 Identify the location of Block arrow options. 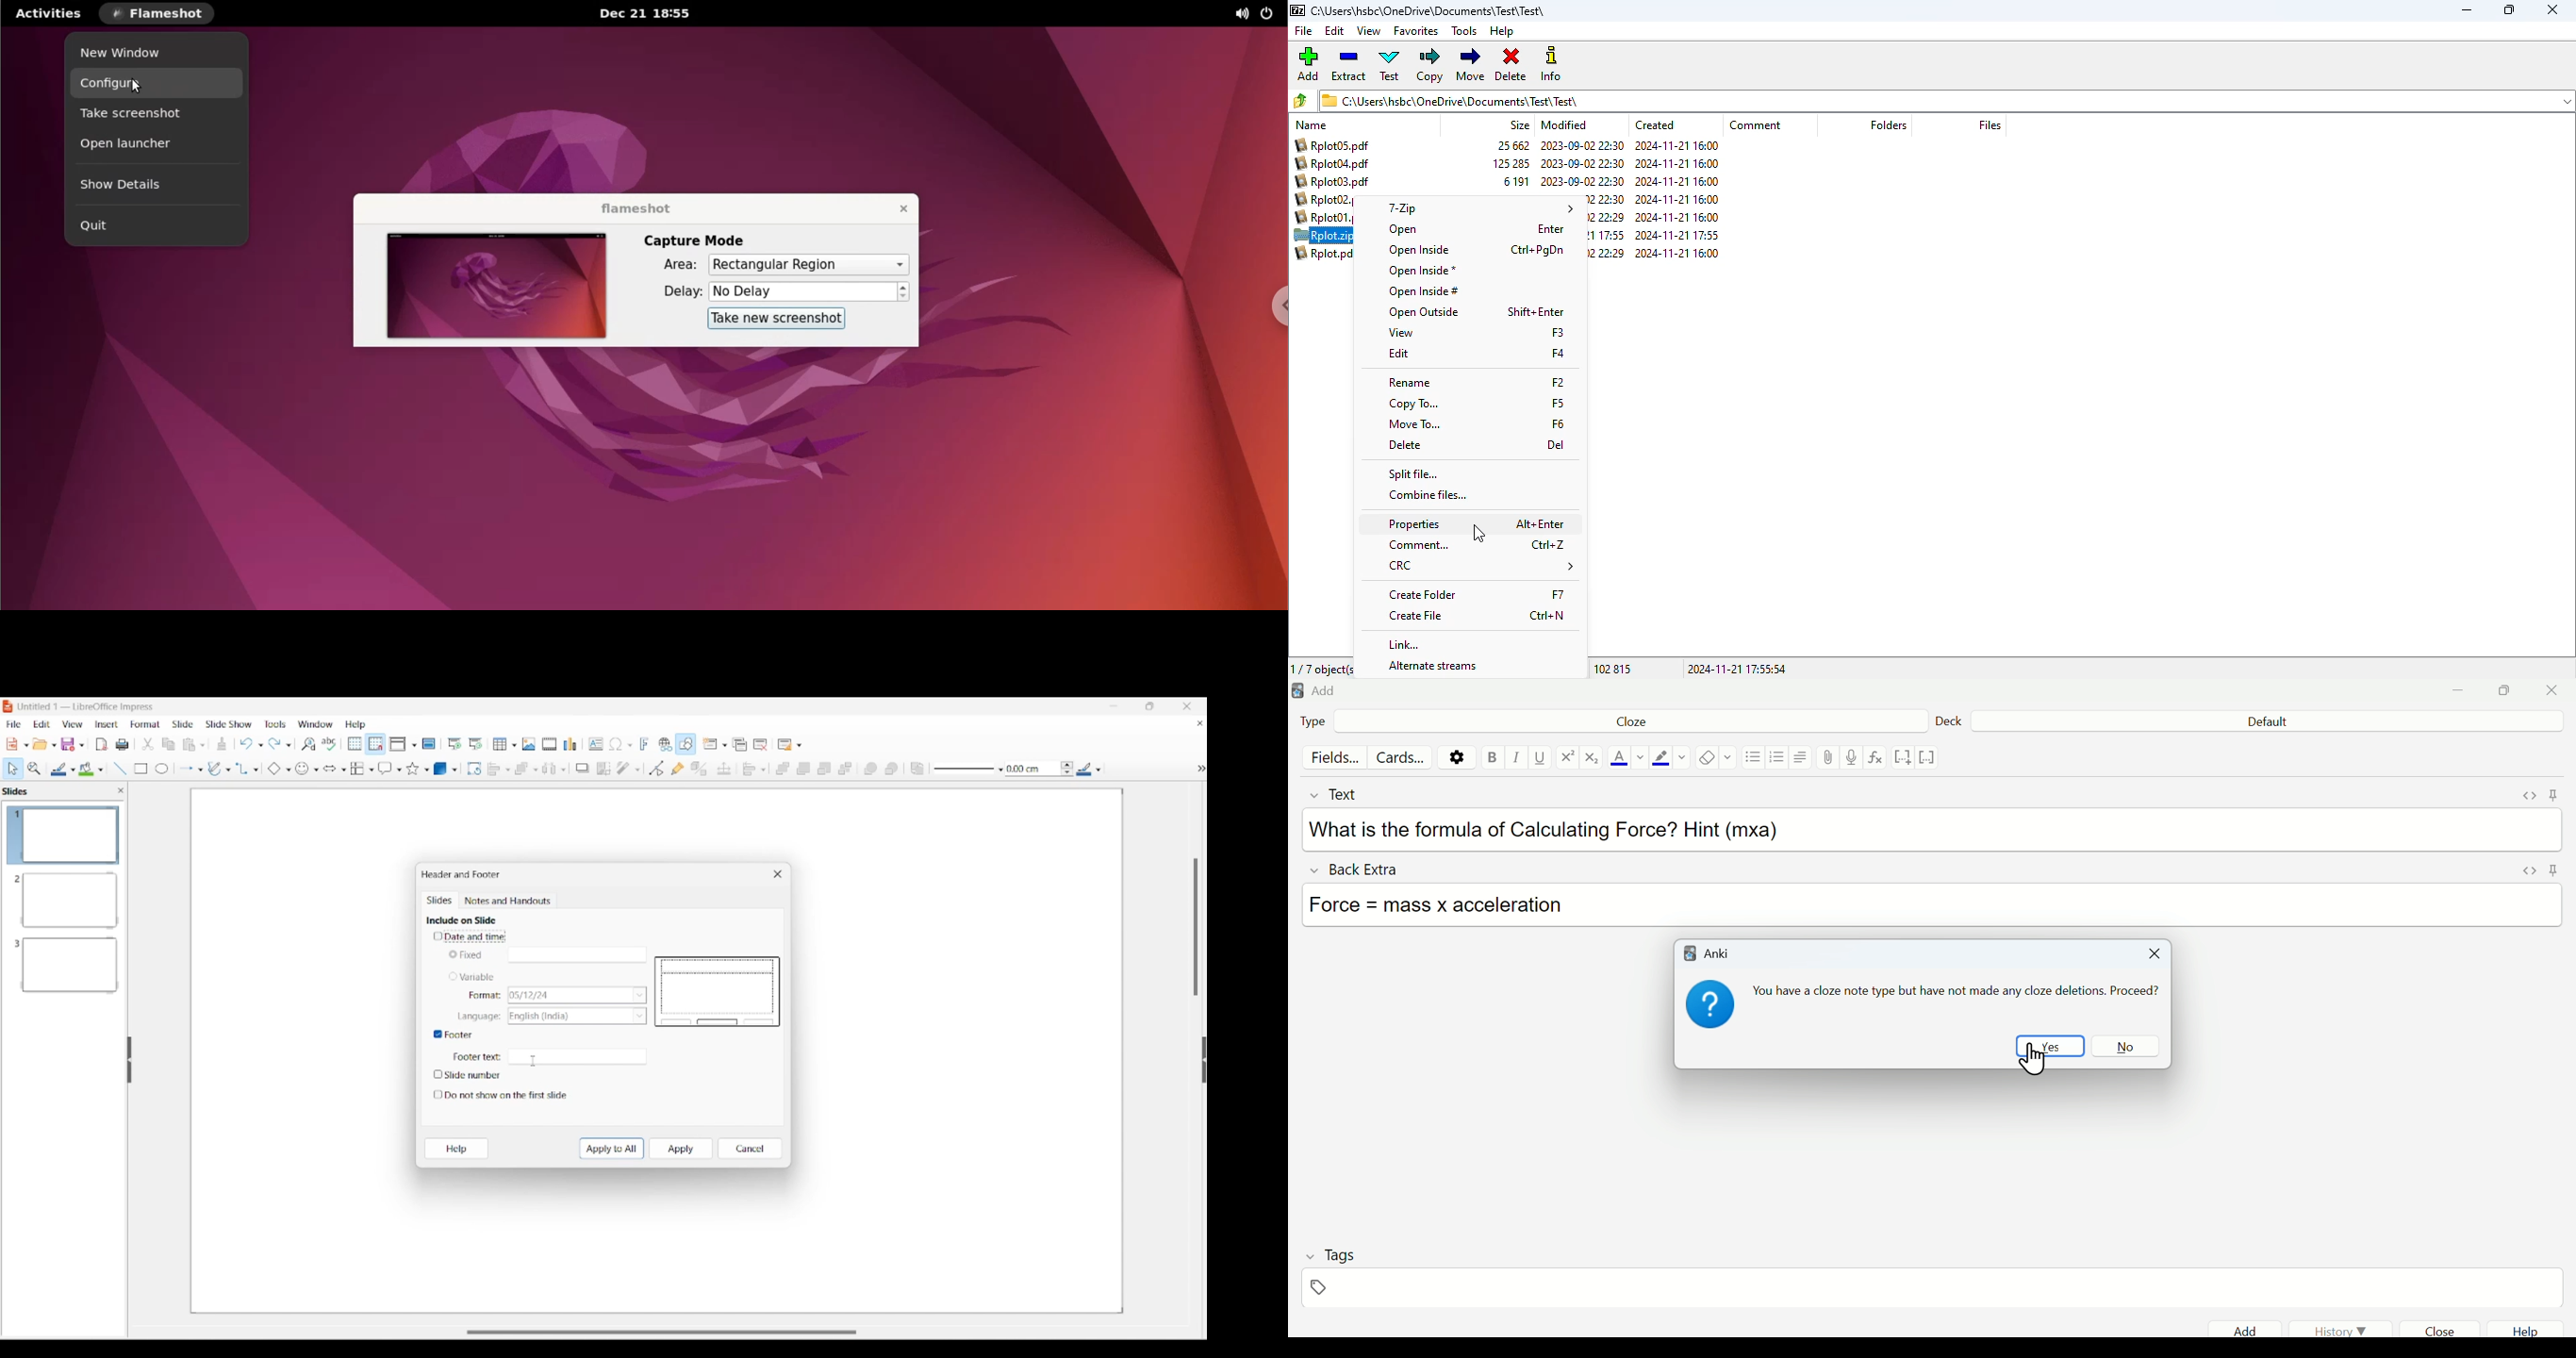
(335, 769).